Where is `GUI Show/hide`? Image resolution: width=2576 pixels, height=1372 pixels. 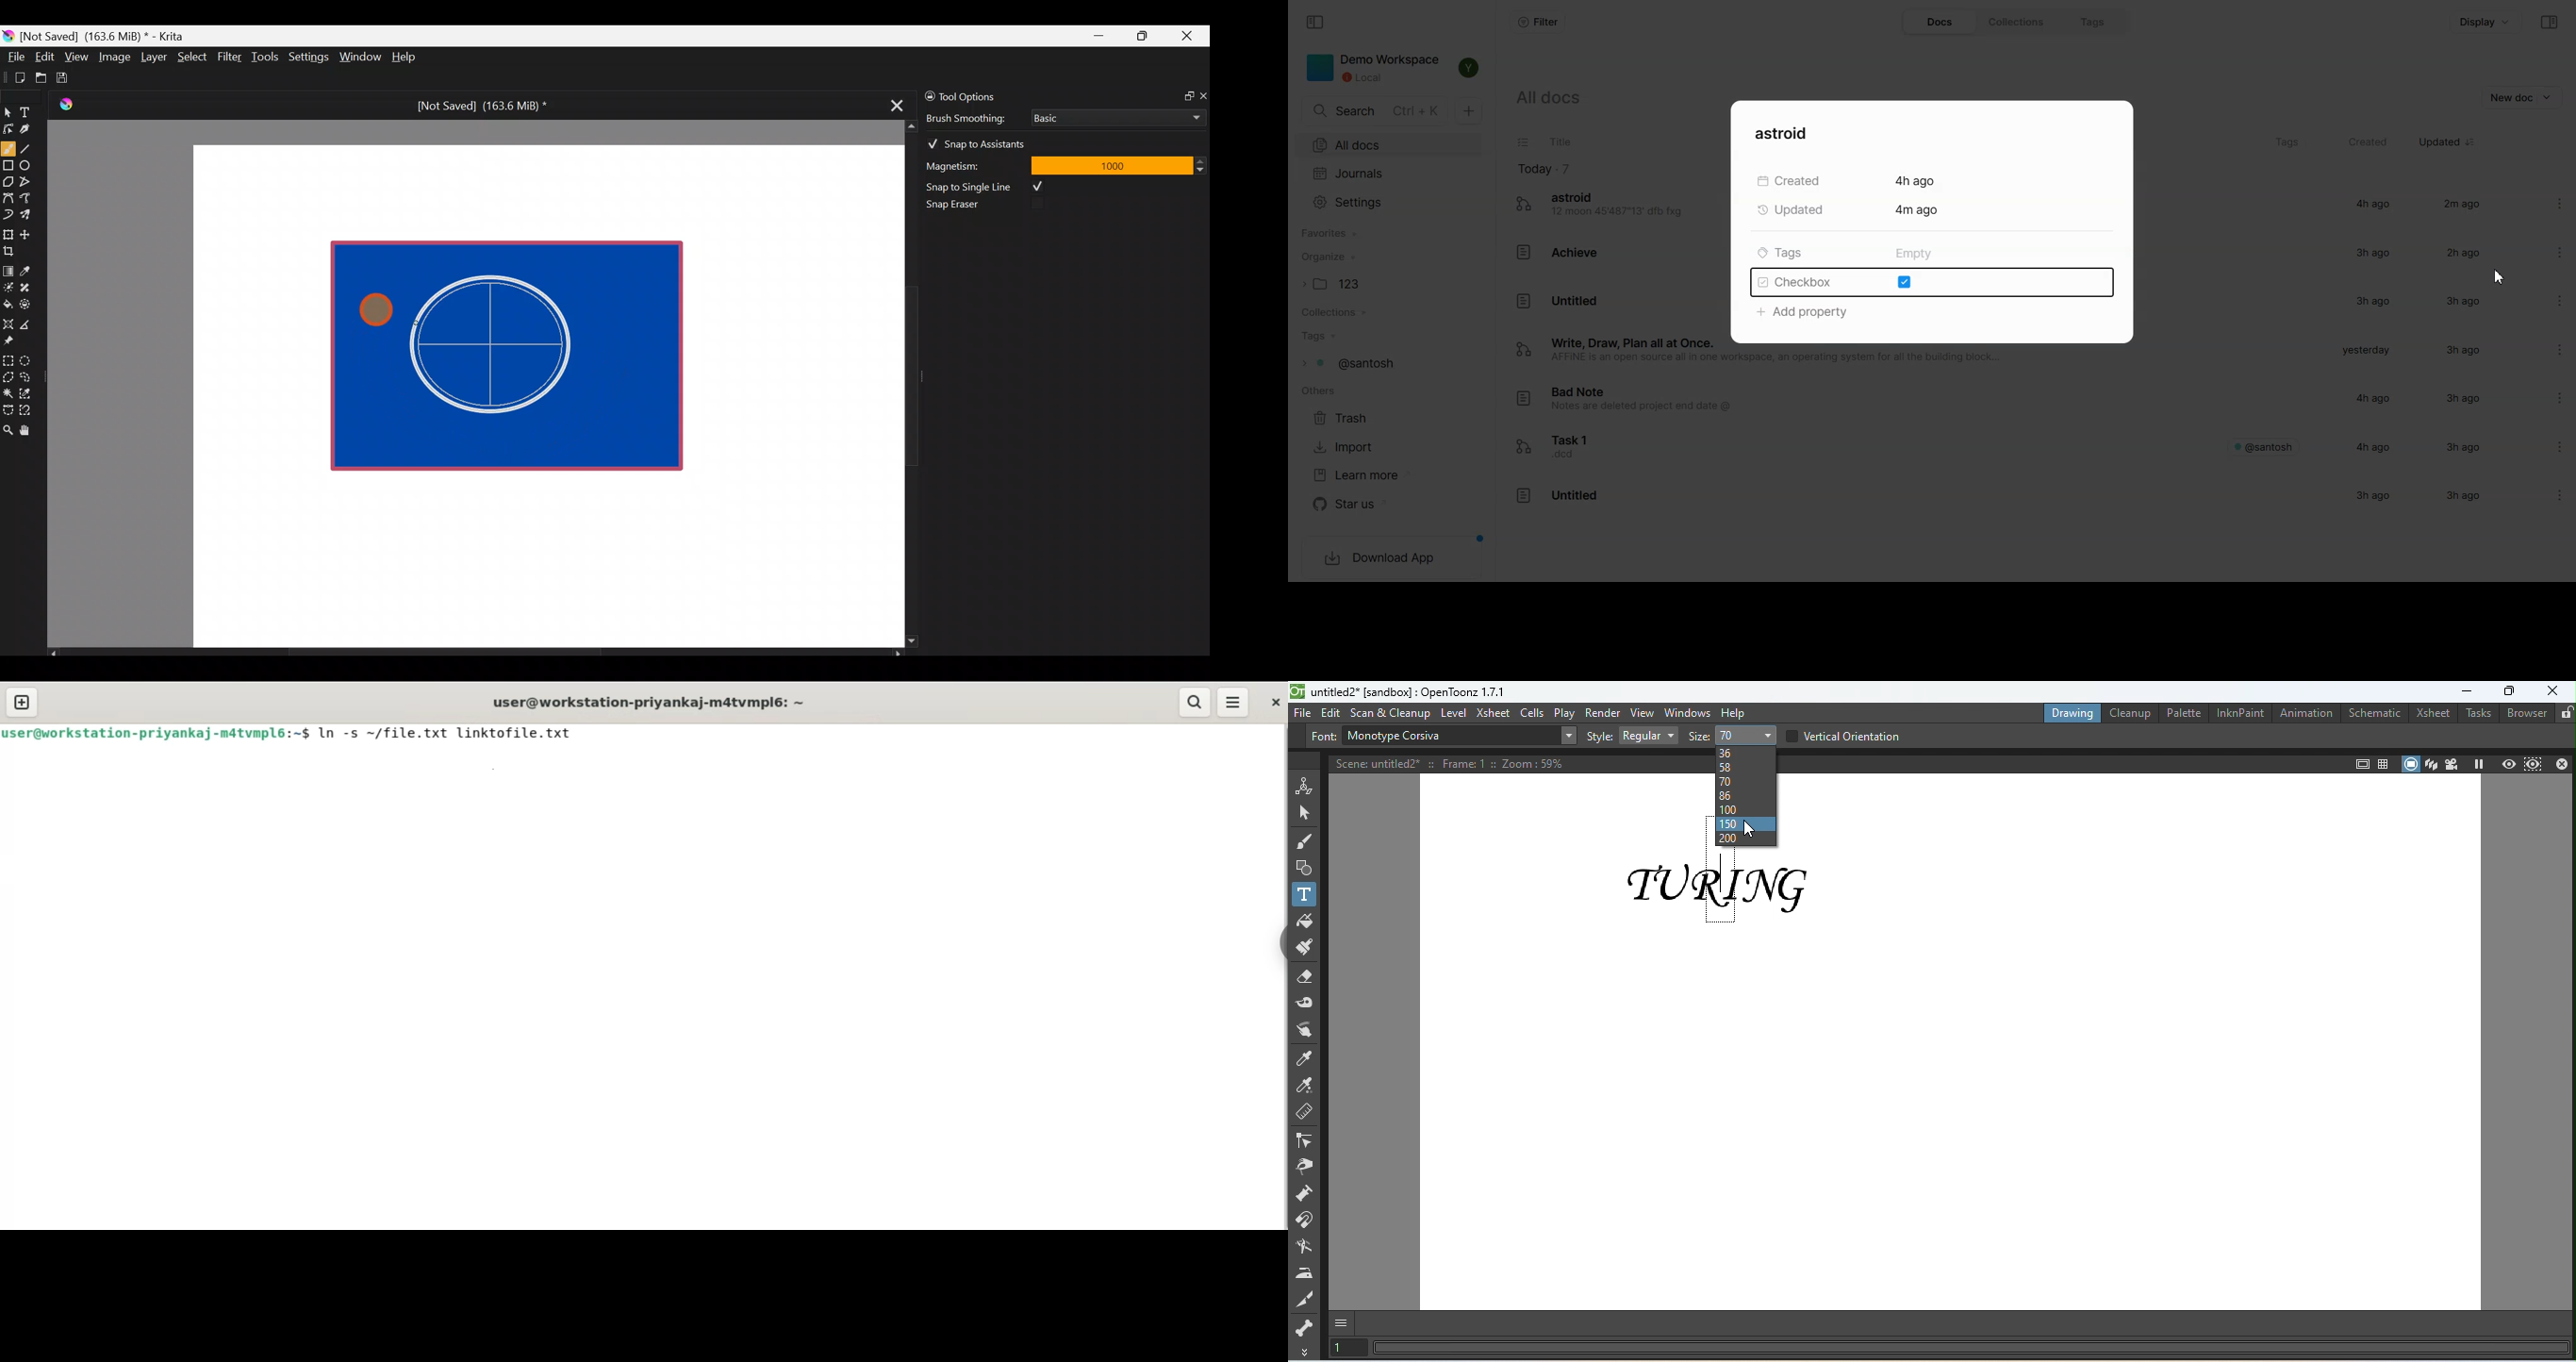 GUI Show/hide is located at coordinates (1346, 1324).